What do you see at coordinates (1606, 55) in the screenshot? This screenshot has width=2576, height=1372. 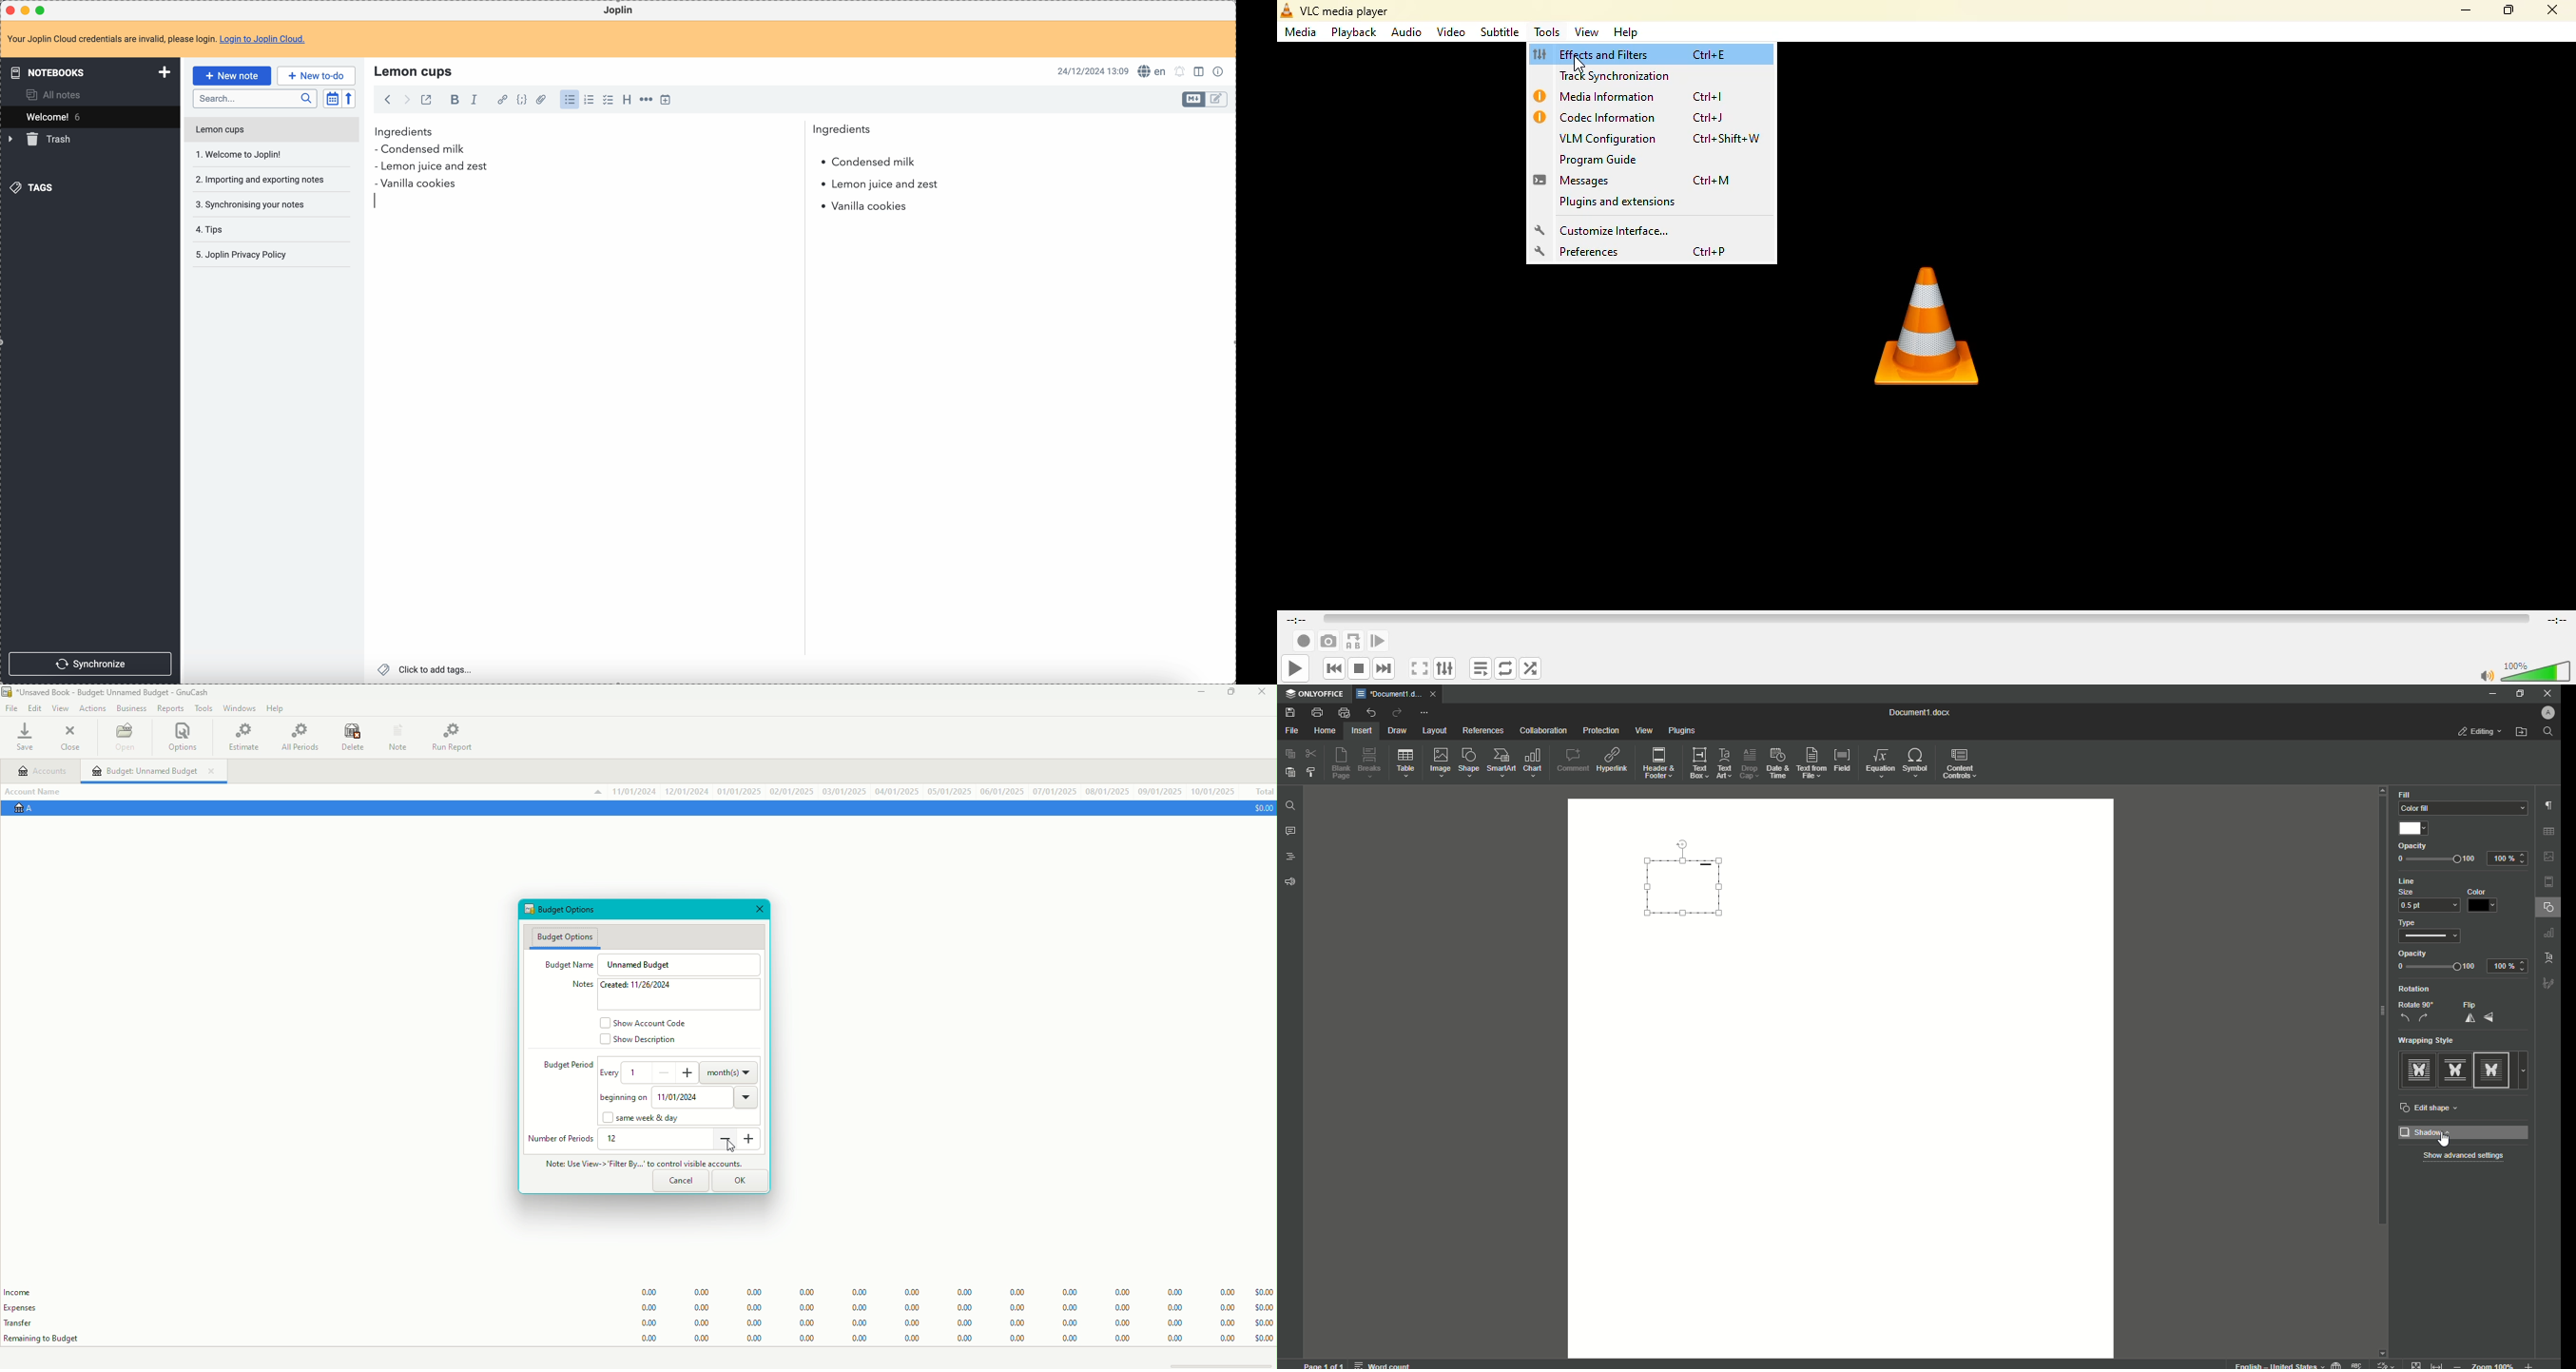 I see `effects and filters` at bounding box center [1606, 55].